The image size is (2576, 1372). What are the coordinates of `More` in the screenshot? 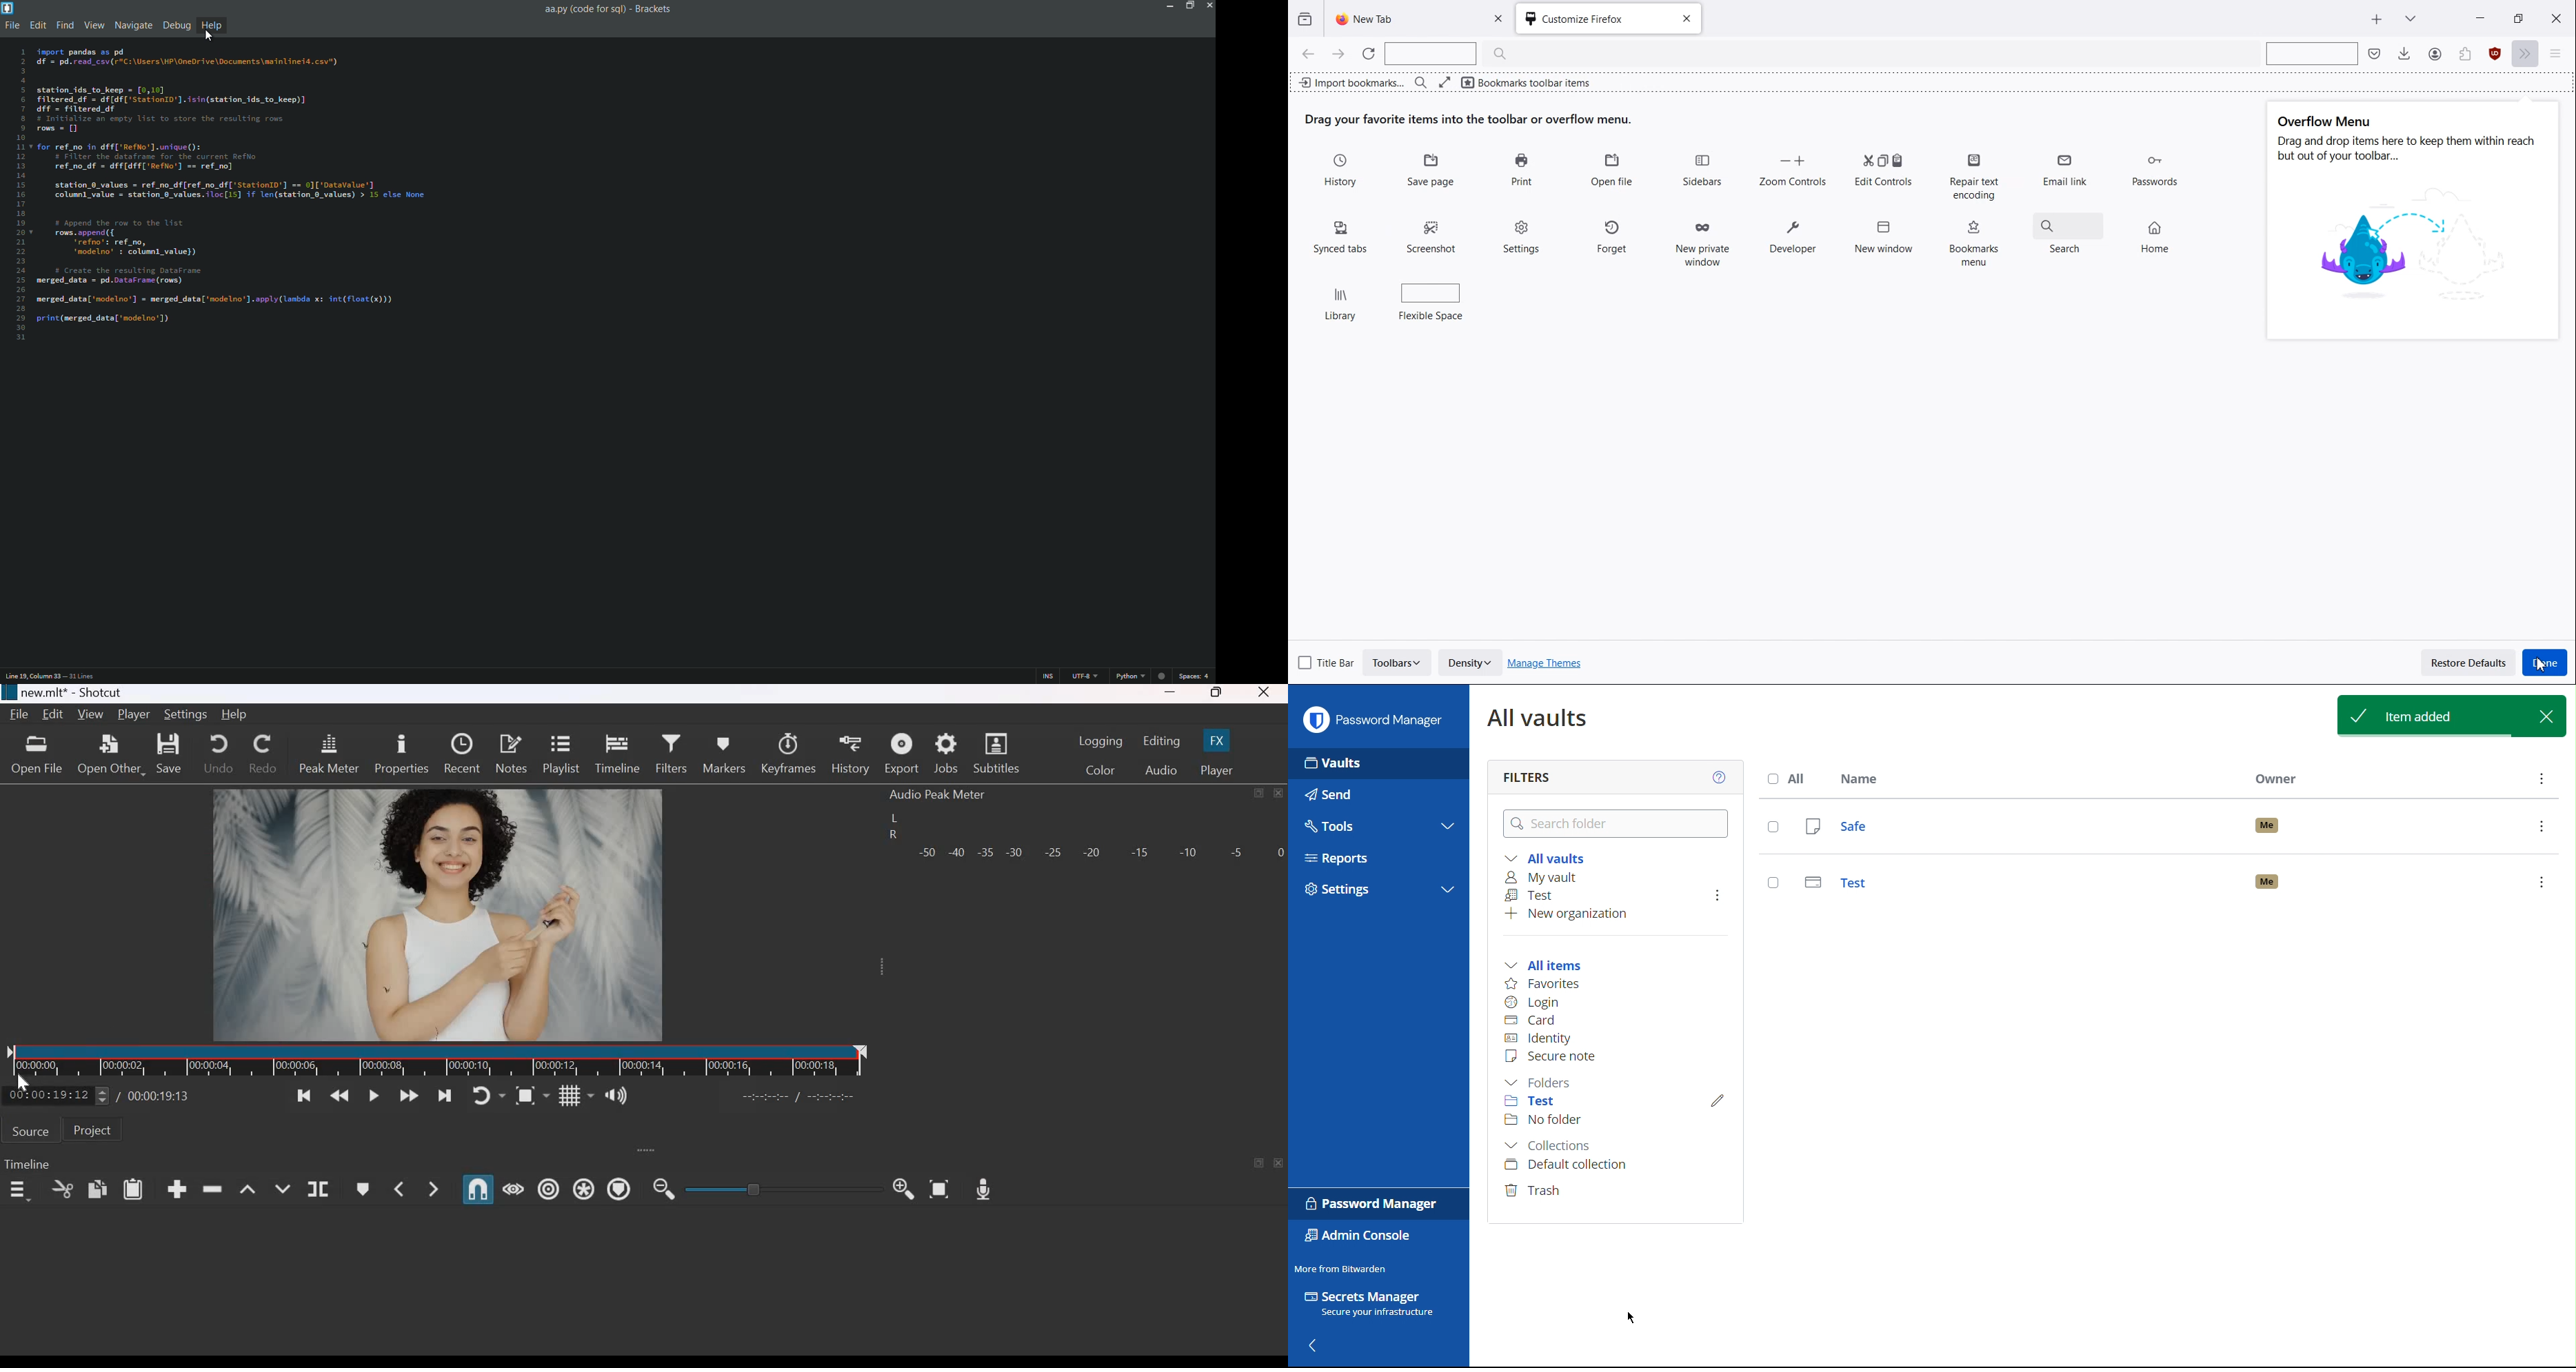 It's located at (2539, 778).